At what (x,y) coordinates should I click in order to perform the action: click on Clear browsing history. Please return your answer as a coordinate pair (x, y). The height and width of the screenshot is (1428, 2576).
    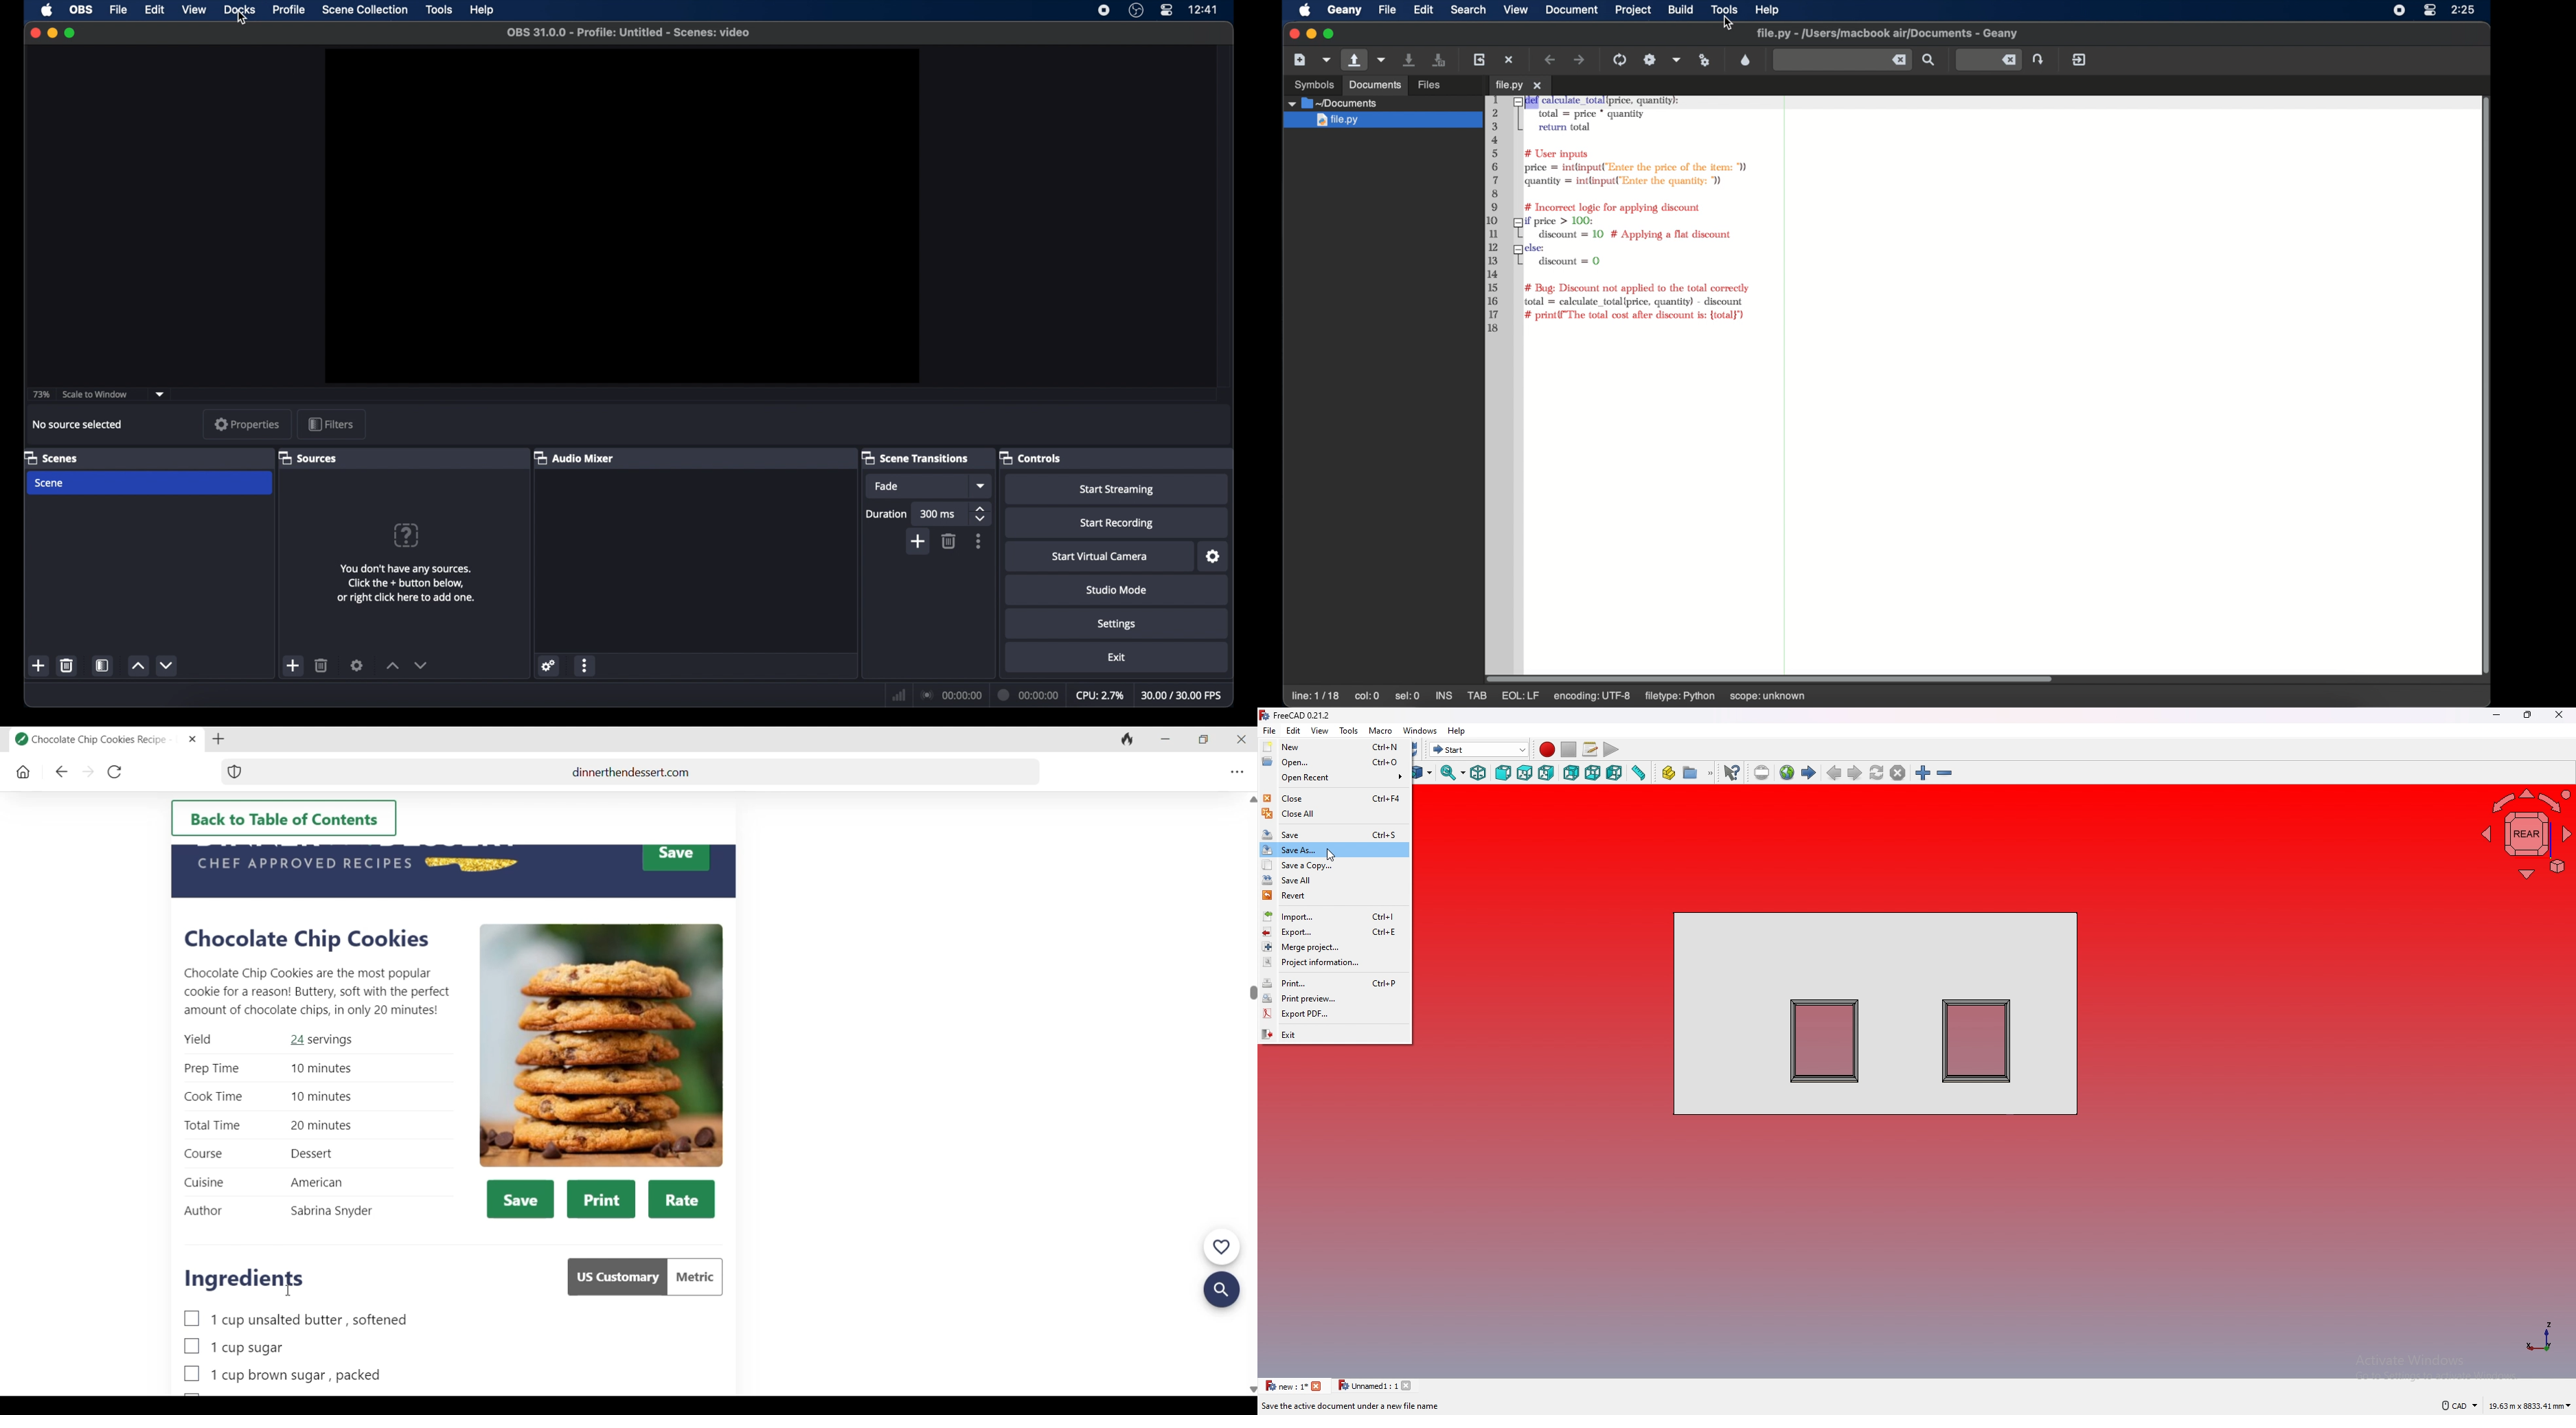
    Looking at the image, I should click on (1125, 740).